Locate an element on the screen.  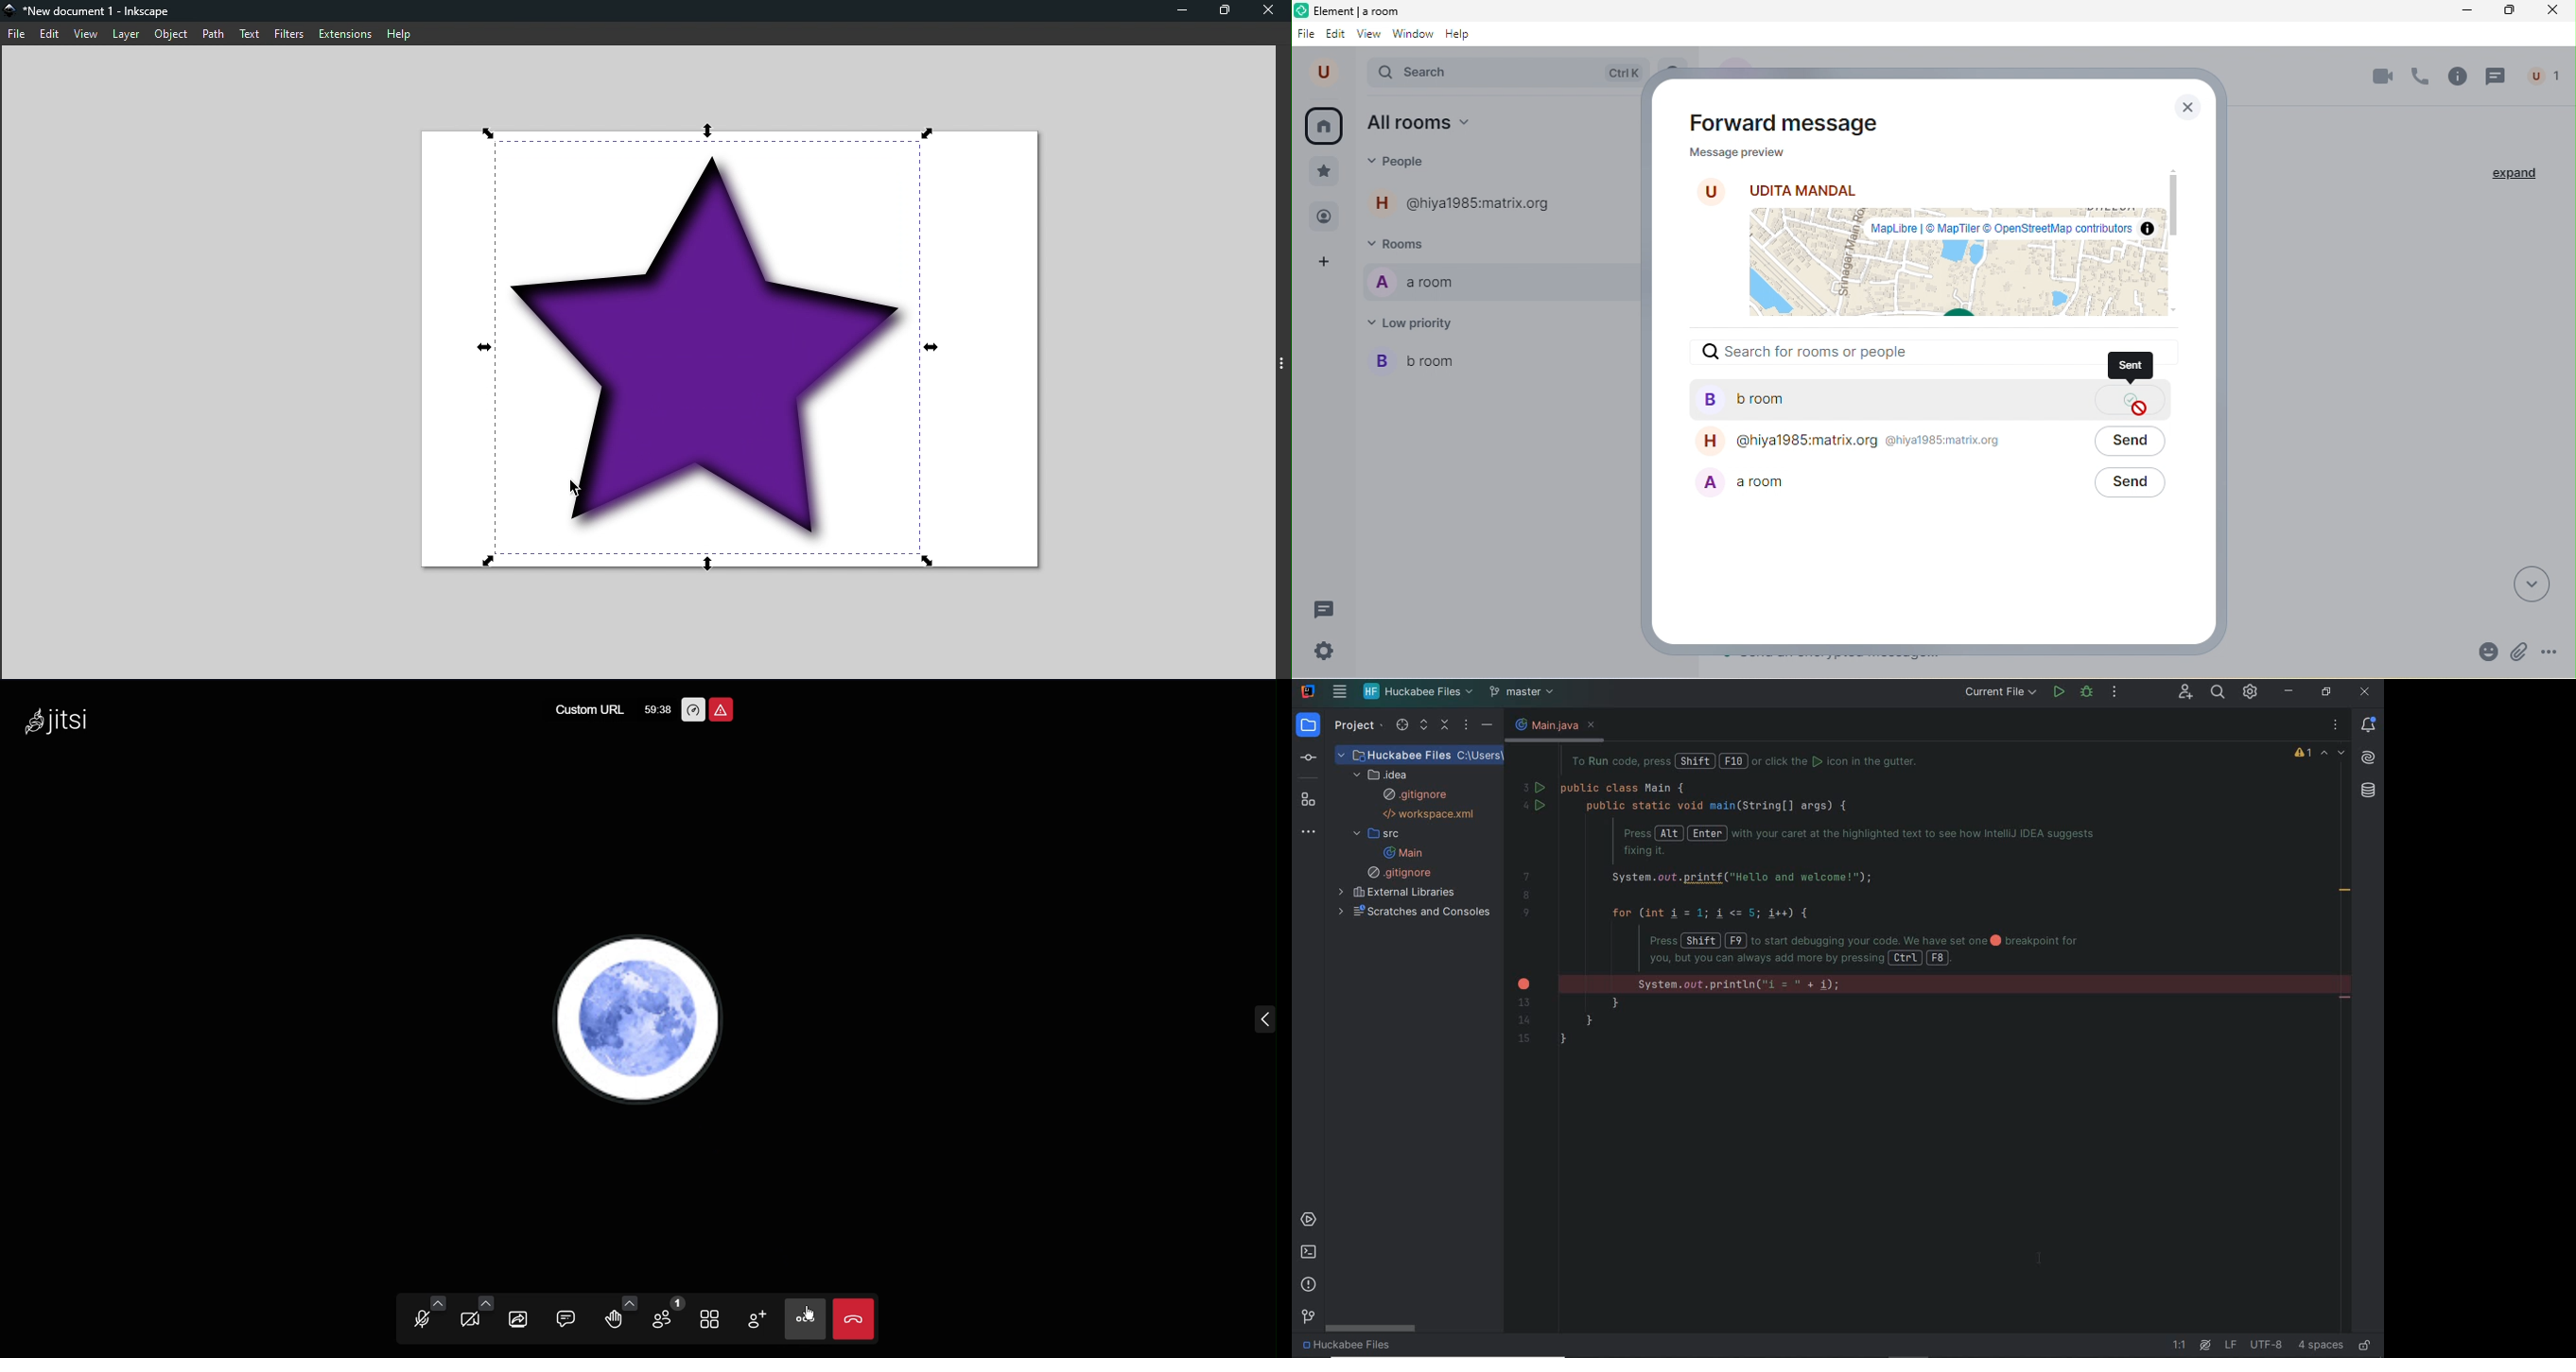
attachment is located at coordinates (2522, 652).